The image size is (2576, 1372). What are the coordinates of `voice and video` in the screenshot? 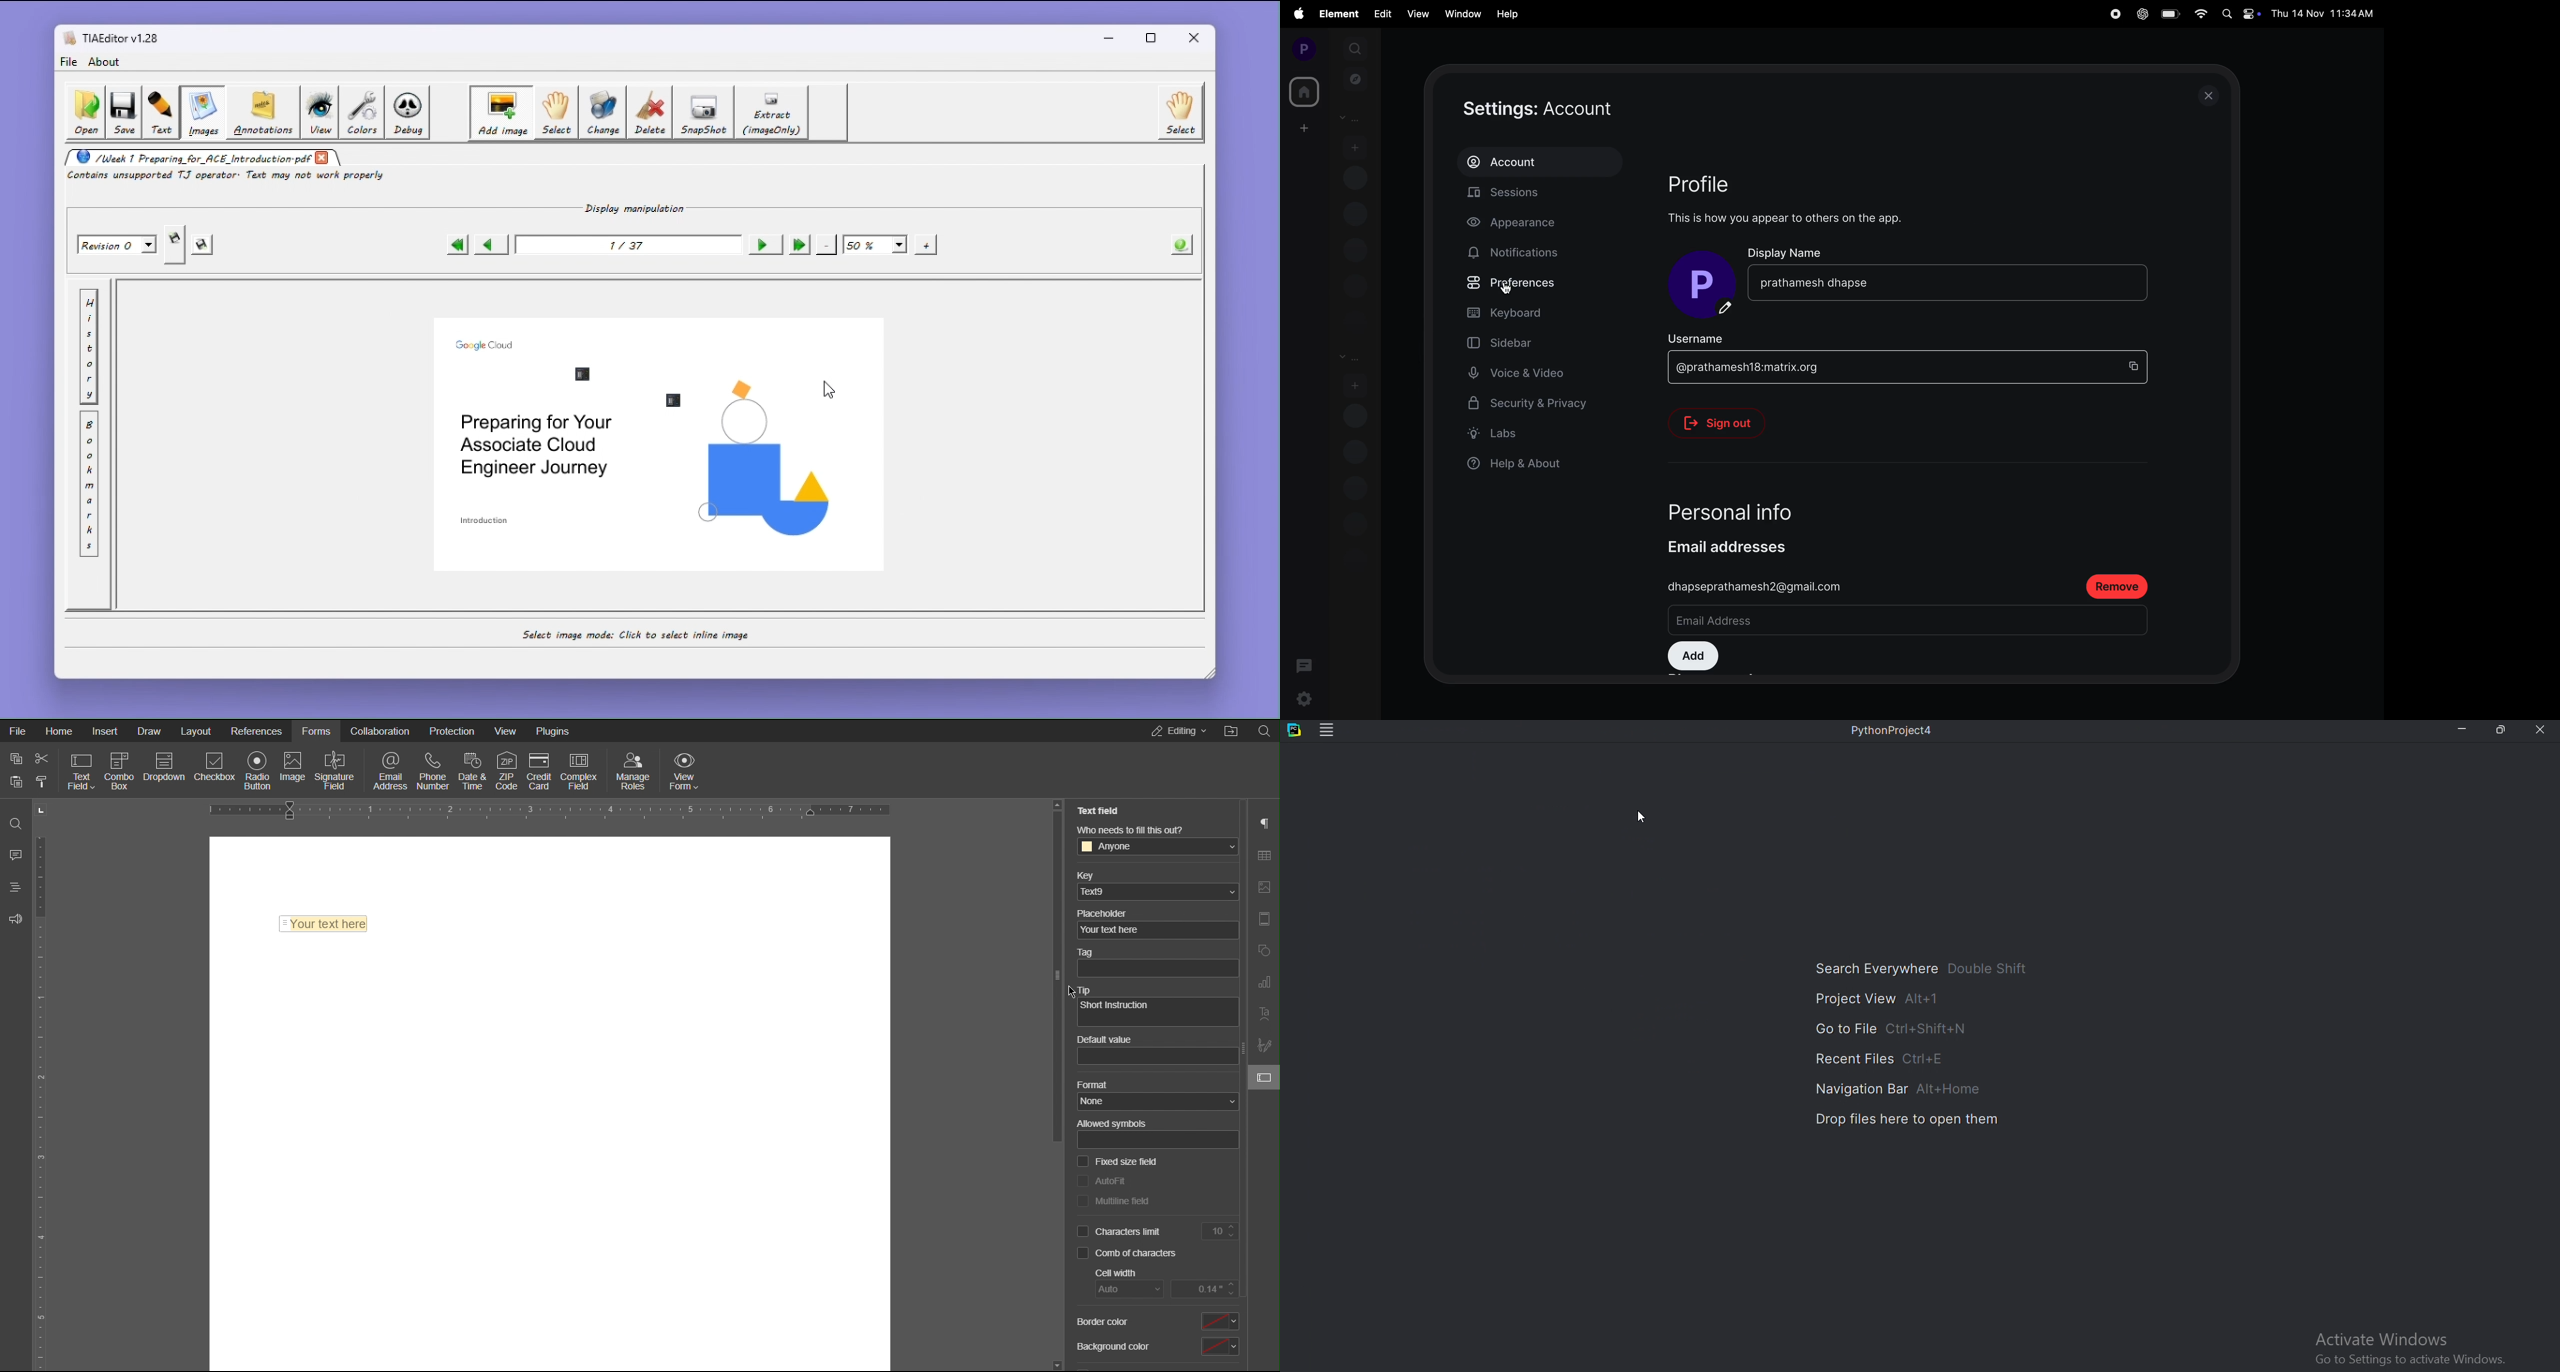 It's located at (1526, 374).